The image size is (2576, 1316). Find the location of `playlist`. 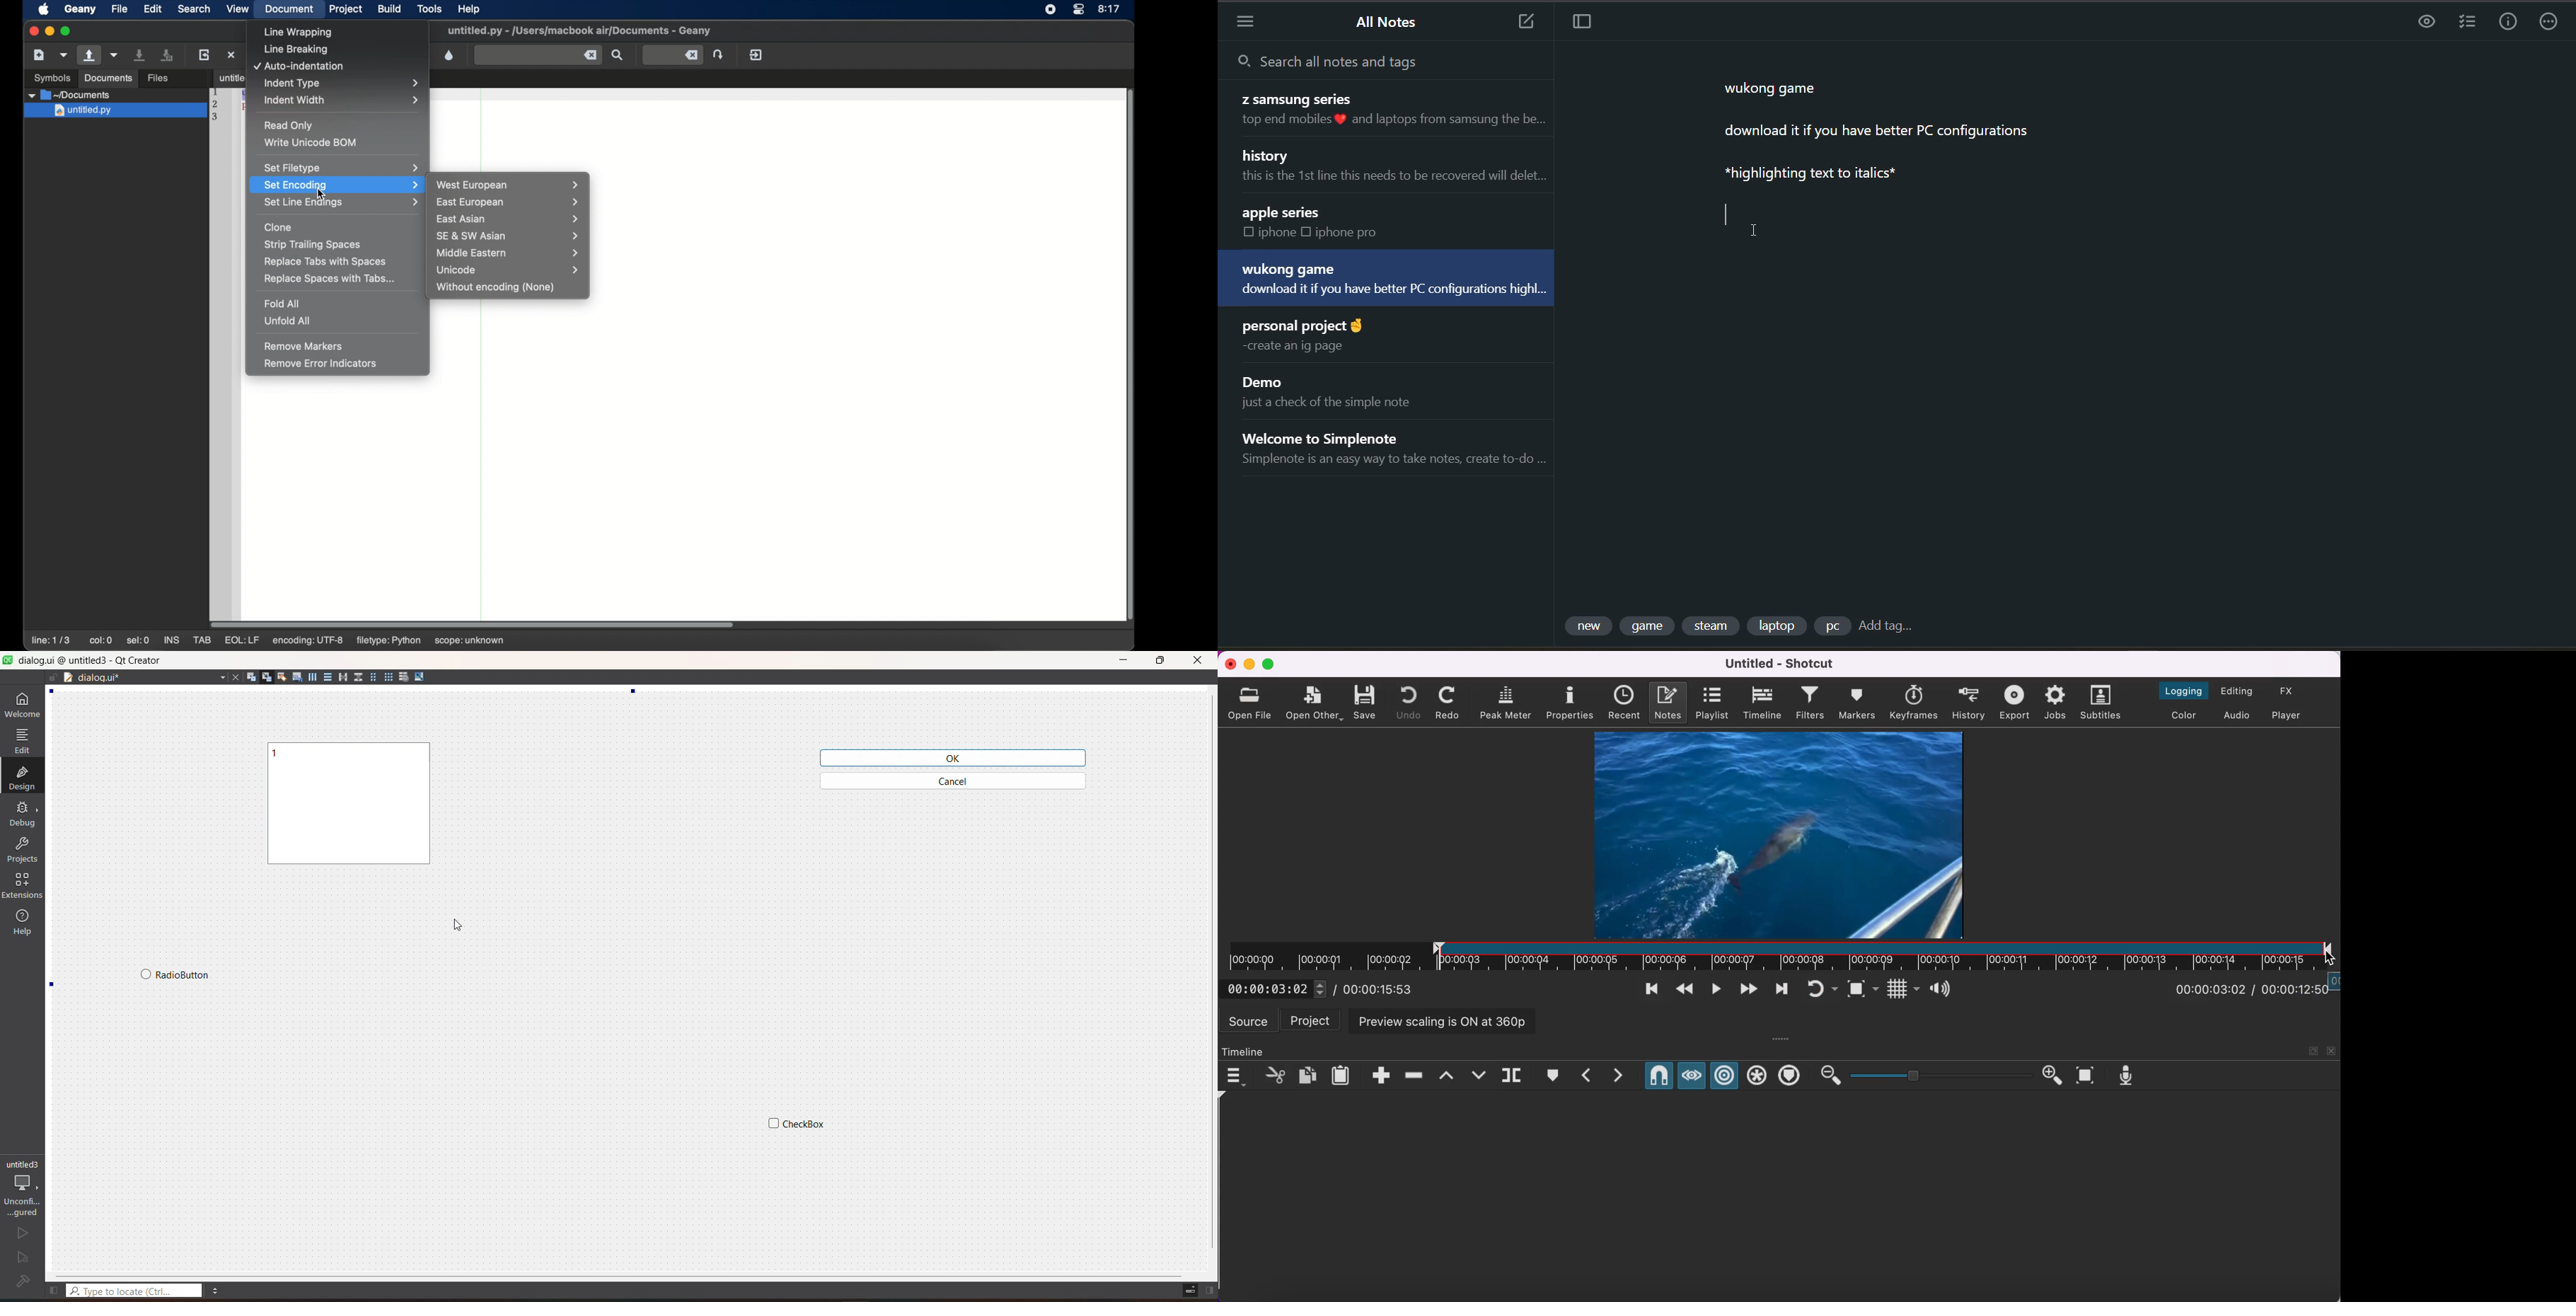

playlist is located at coordinates (1713, 704).